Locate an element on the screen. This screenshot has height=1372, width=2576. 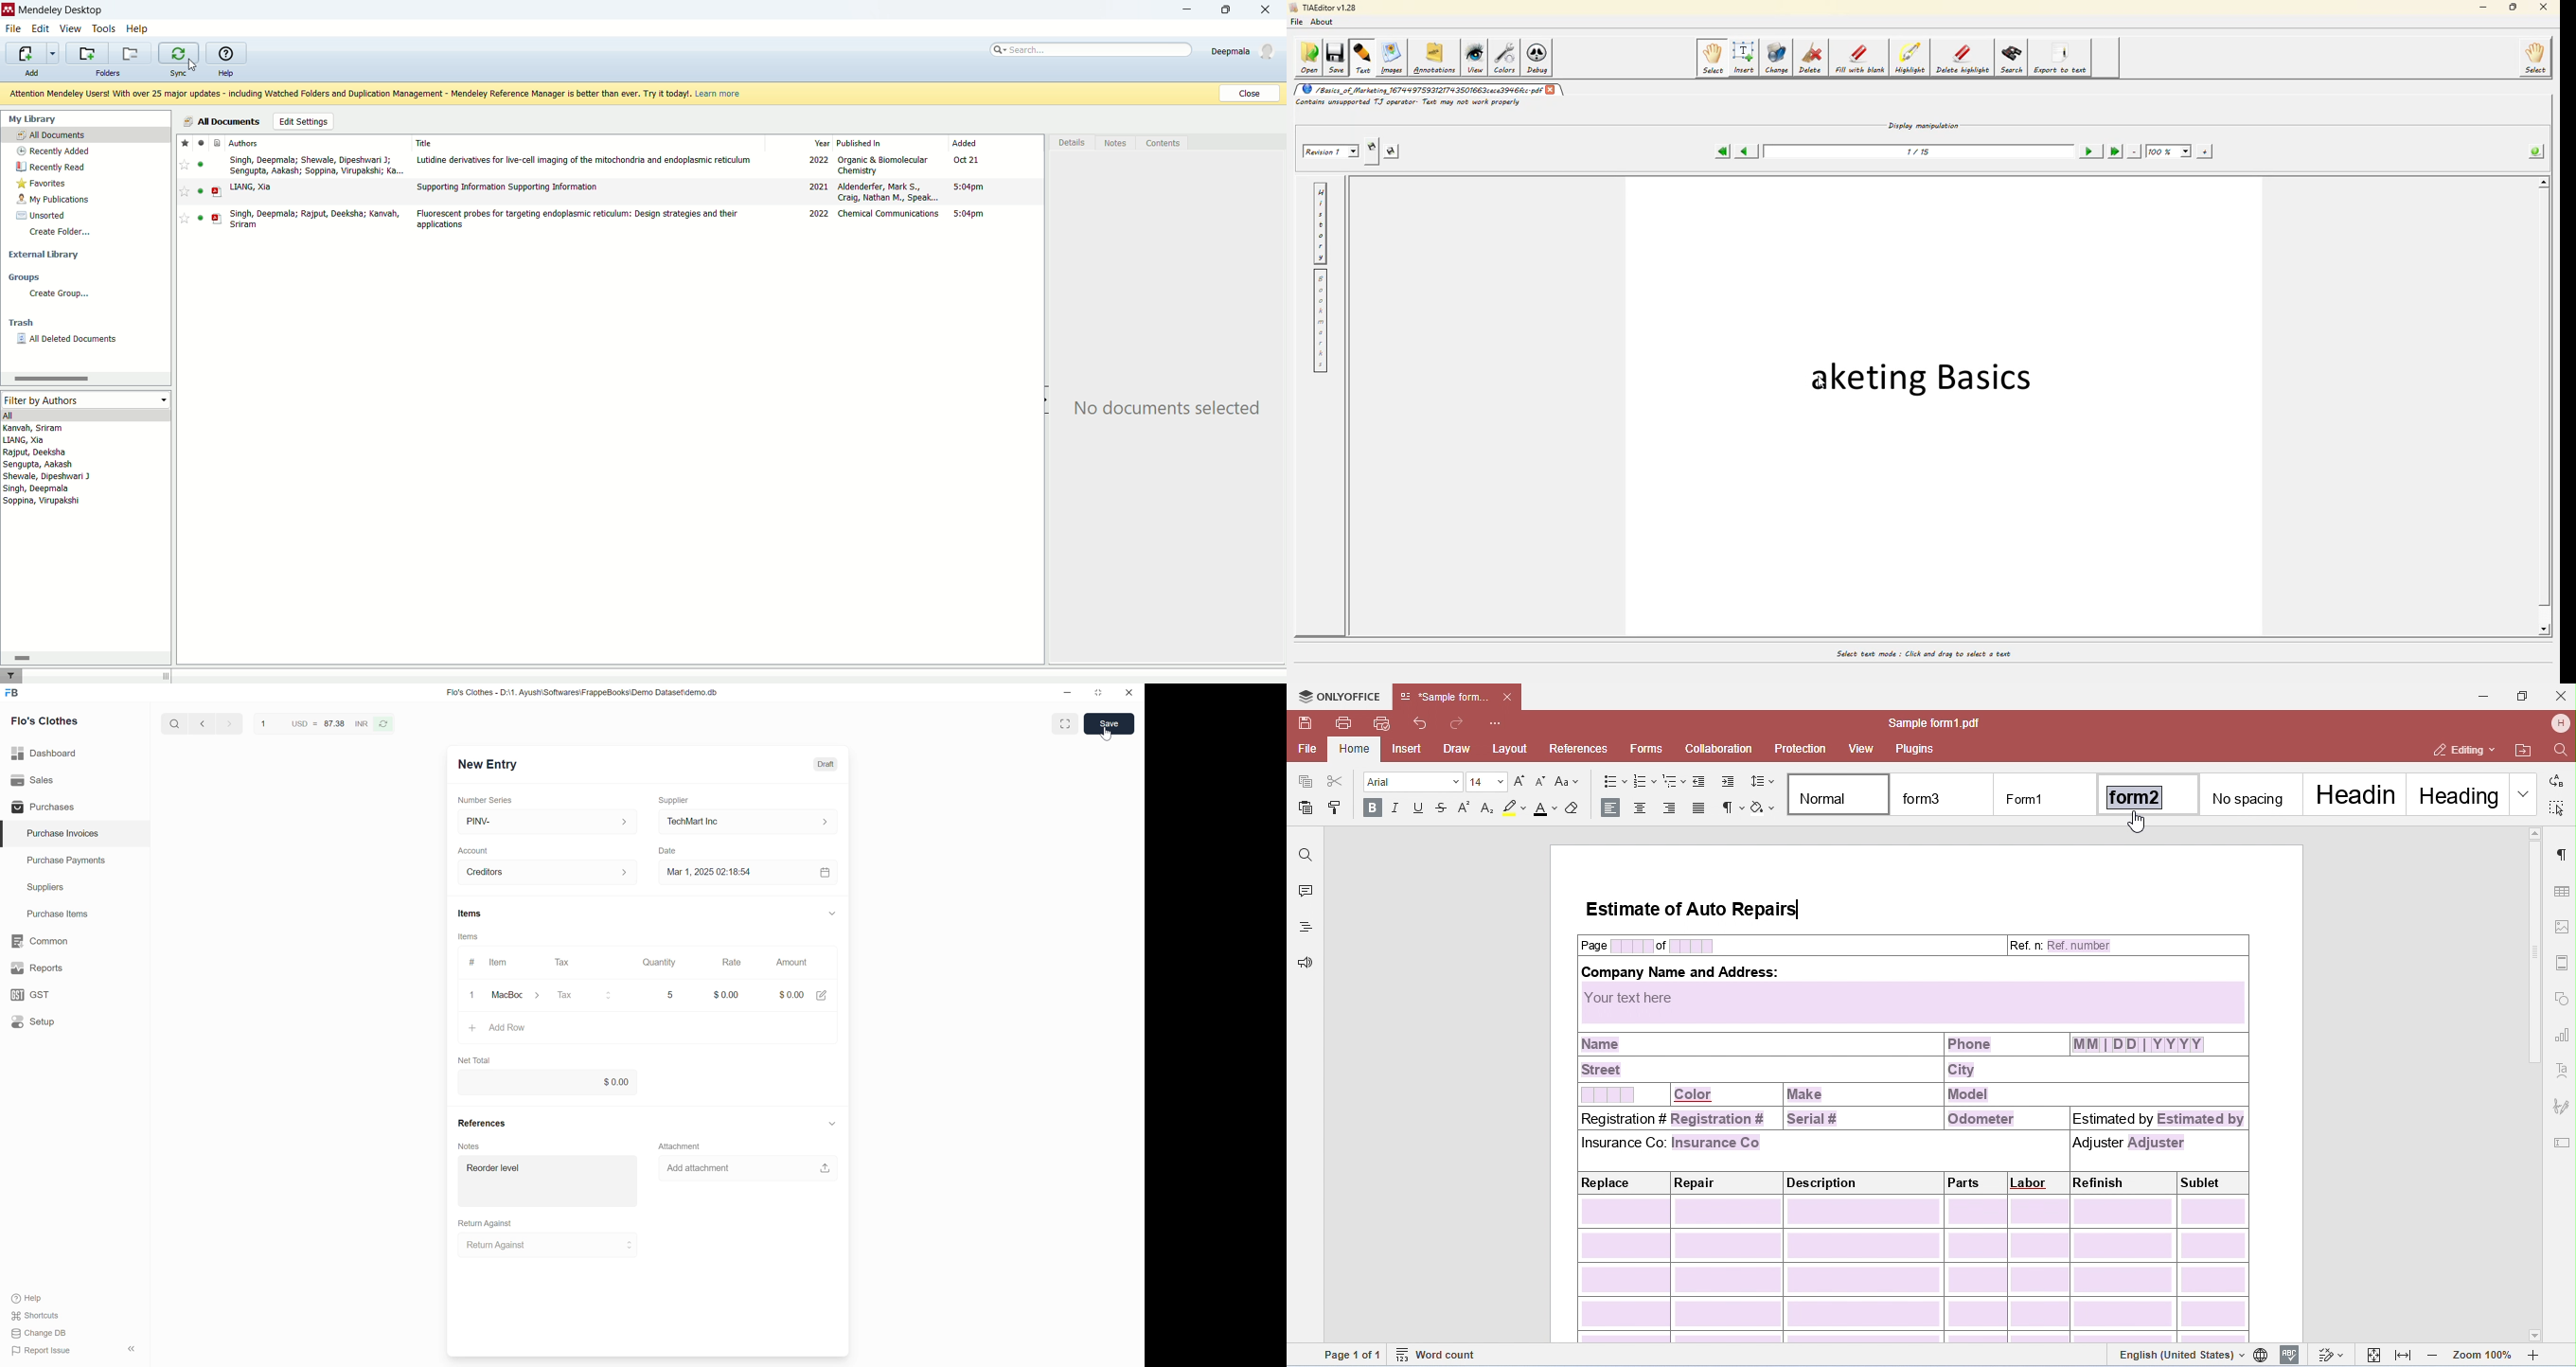
Quantity is located at coordinates (658, 962).